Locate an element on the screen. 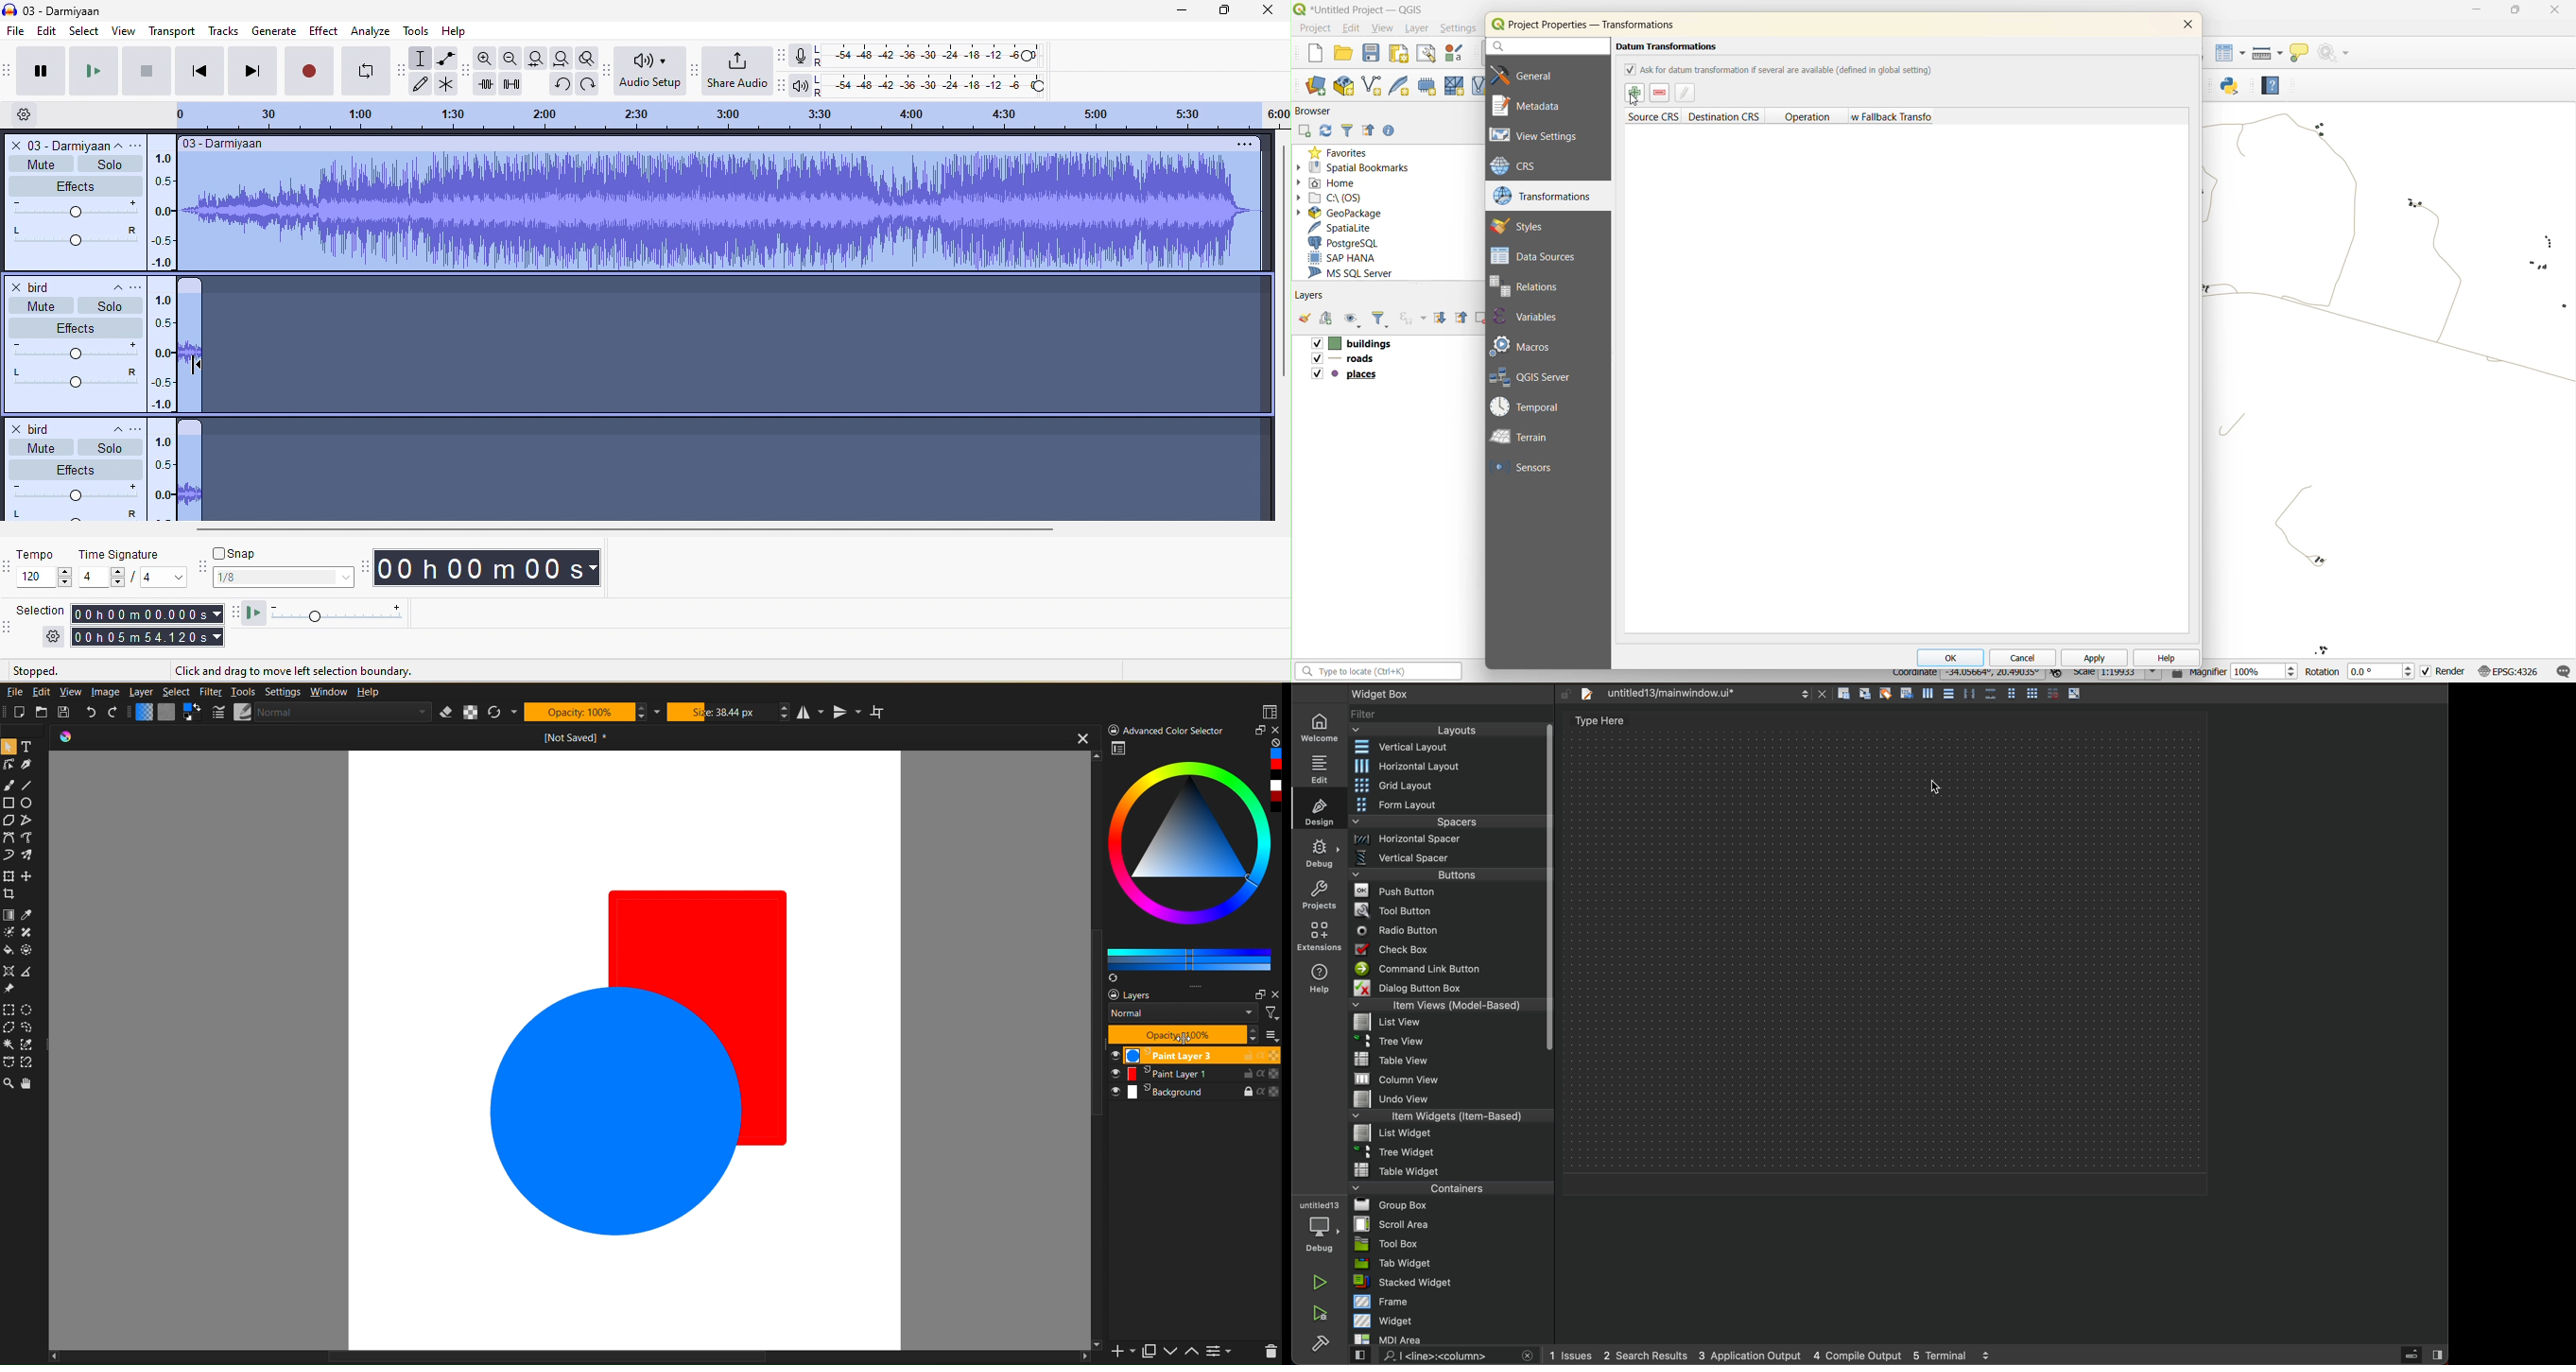 This screenshot has height=1372, width=2576. record audio is located at coordinates (725, 213).